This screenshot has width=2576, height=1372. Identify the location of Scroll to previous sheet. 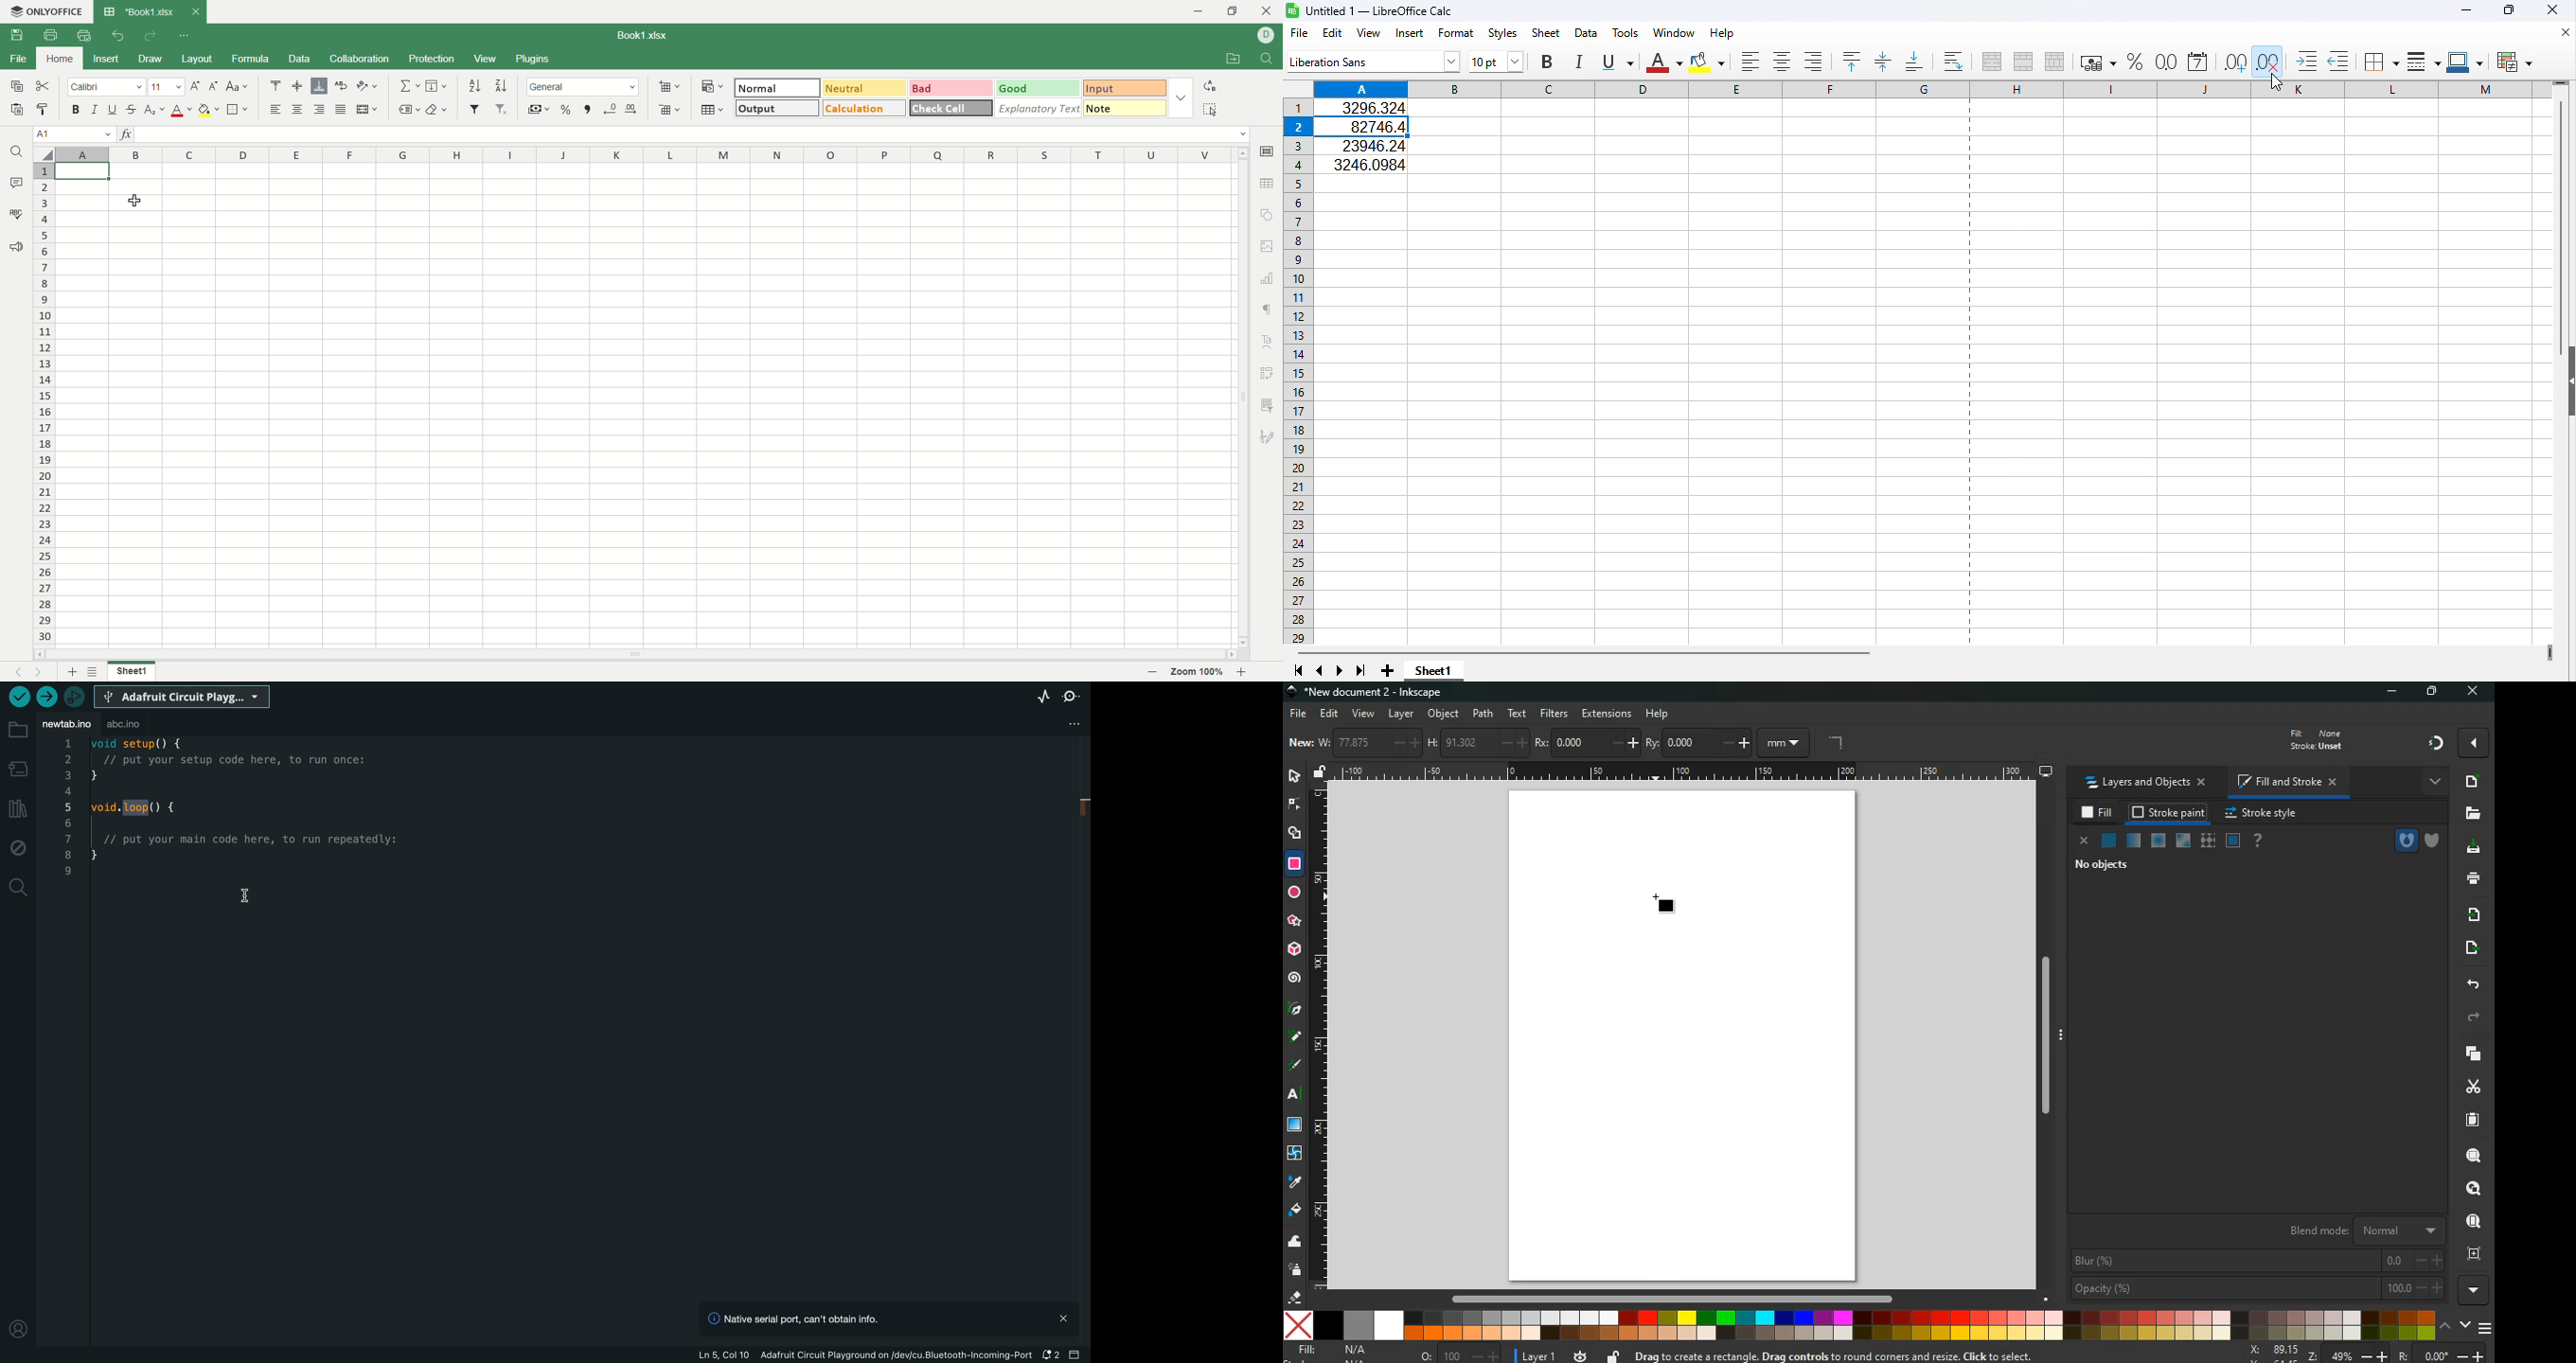
(1319, 671).